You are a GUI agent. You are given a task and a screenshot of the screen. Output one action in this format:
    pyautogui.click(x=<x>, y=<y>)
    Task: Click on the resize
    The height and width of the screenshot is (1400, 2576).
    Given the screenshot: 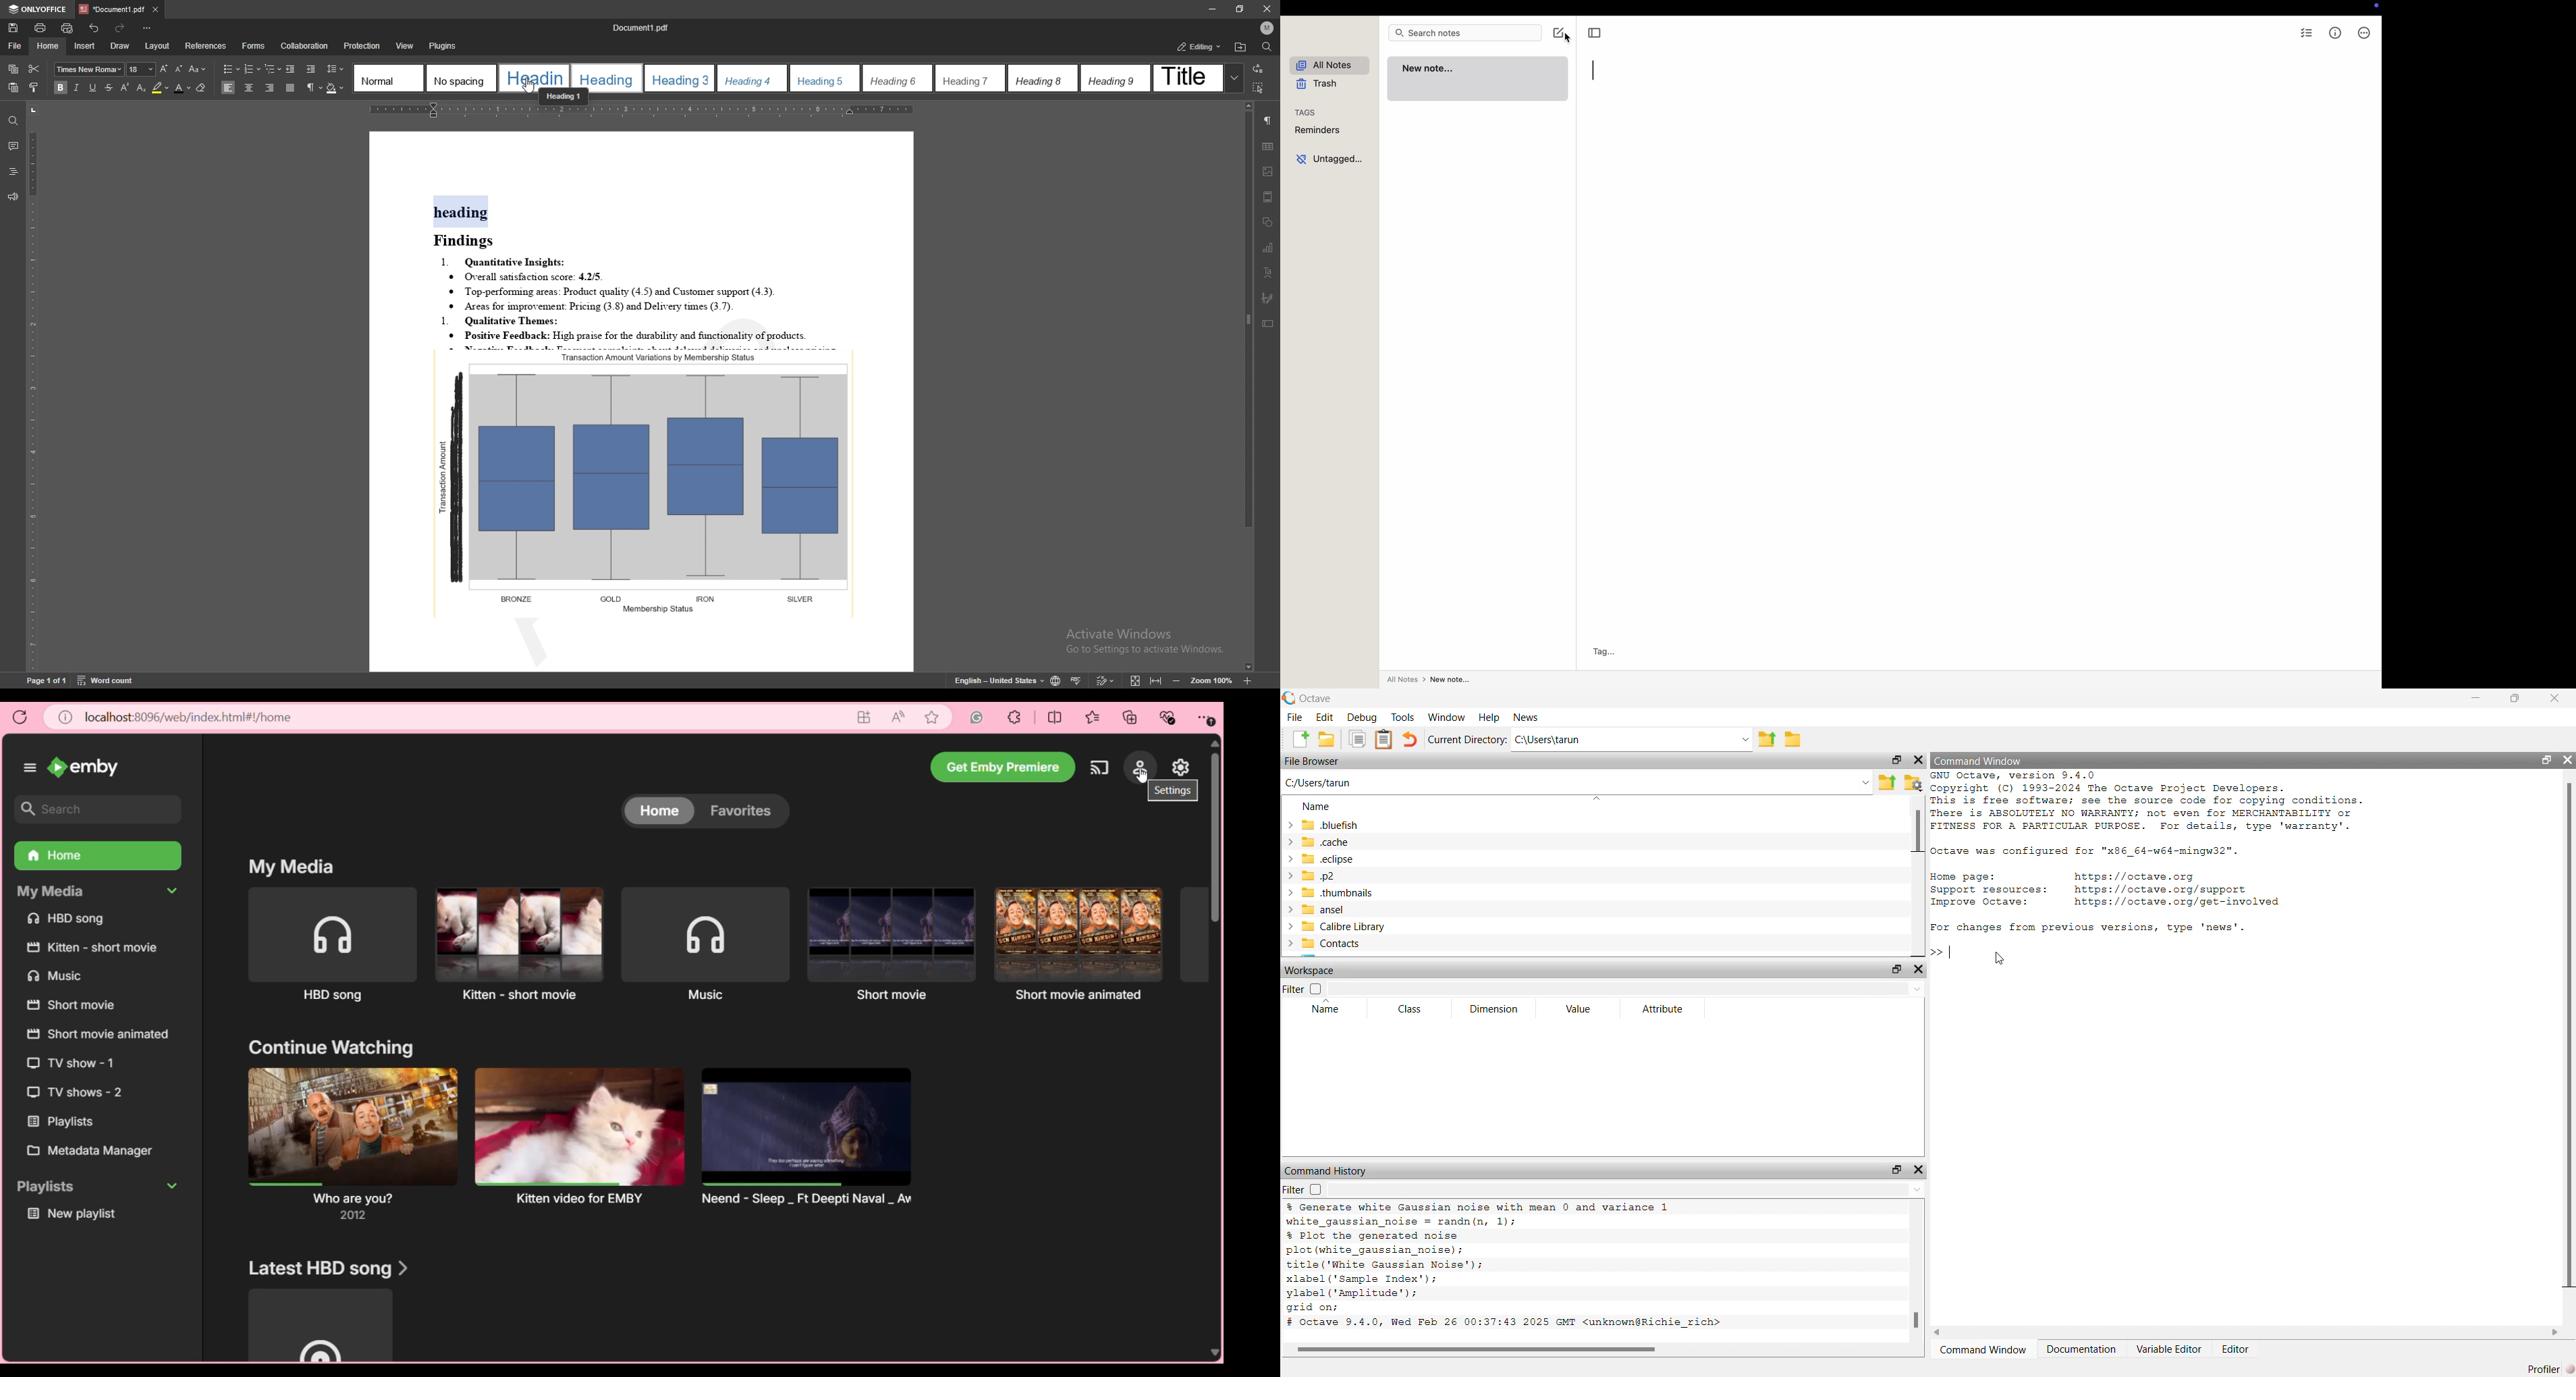 What is the action you would take?
    pyautogui.click(x=1240, y=9)
    